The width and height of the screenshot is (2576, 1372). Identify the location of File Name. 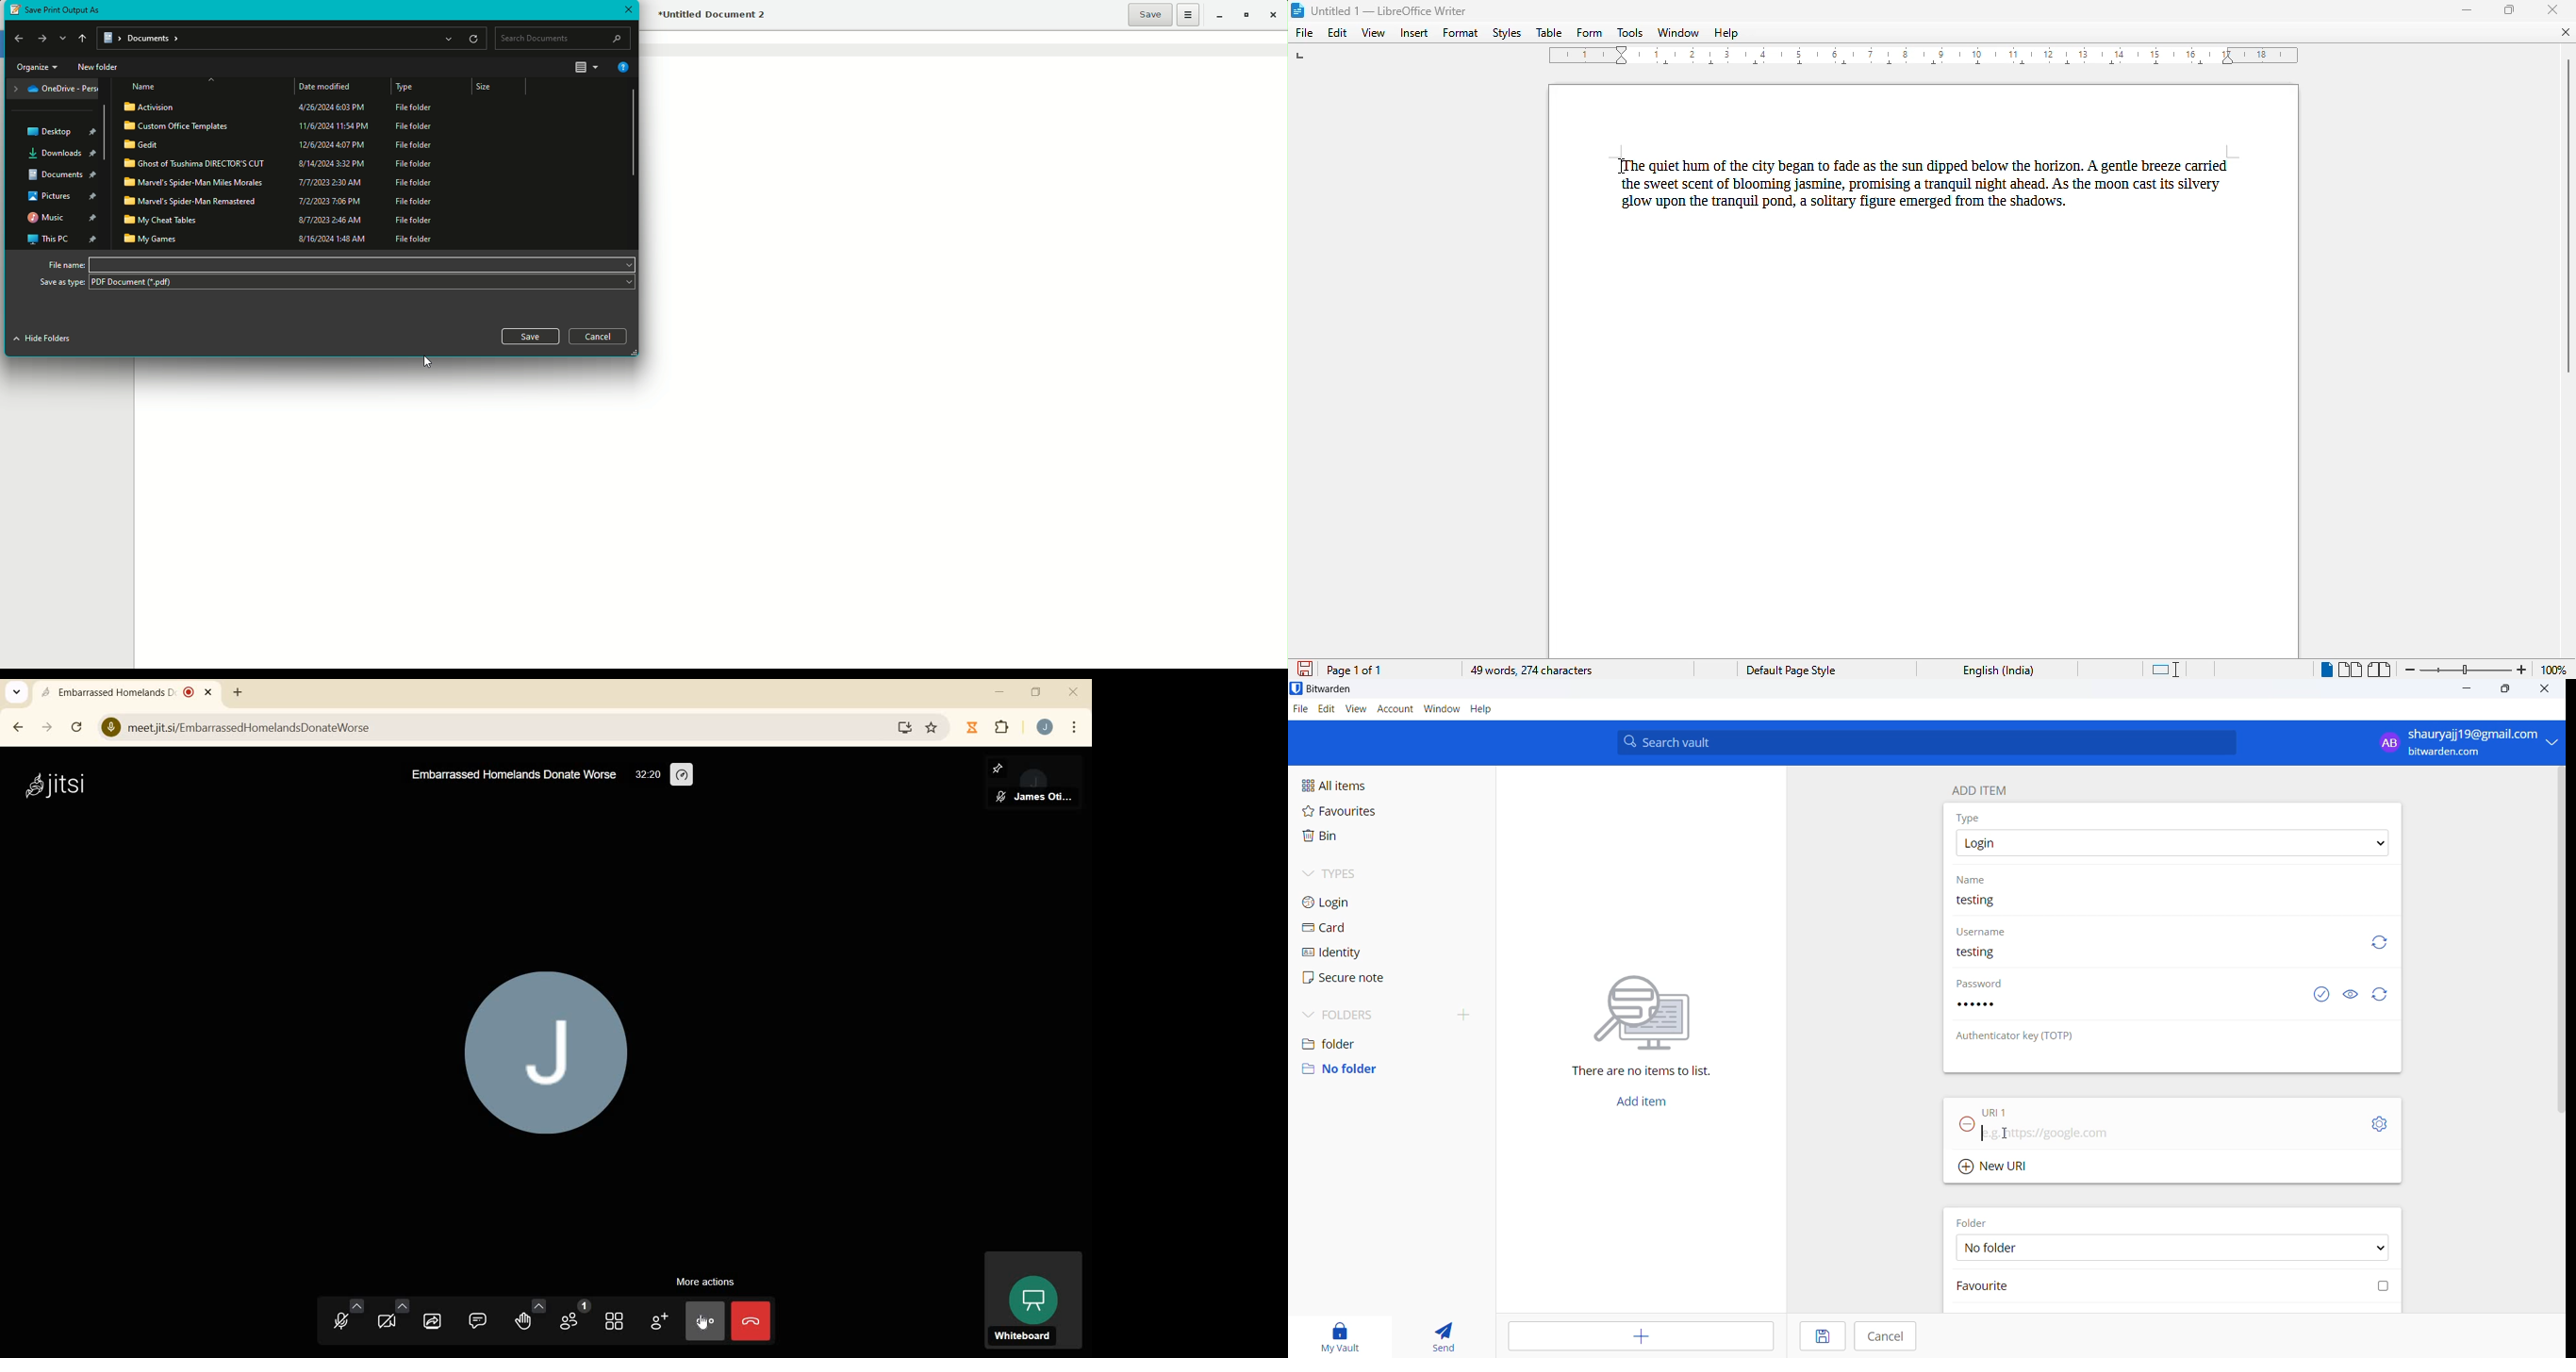
(338, 264).